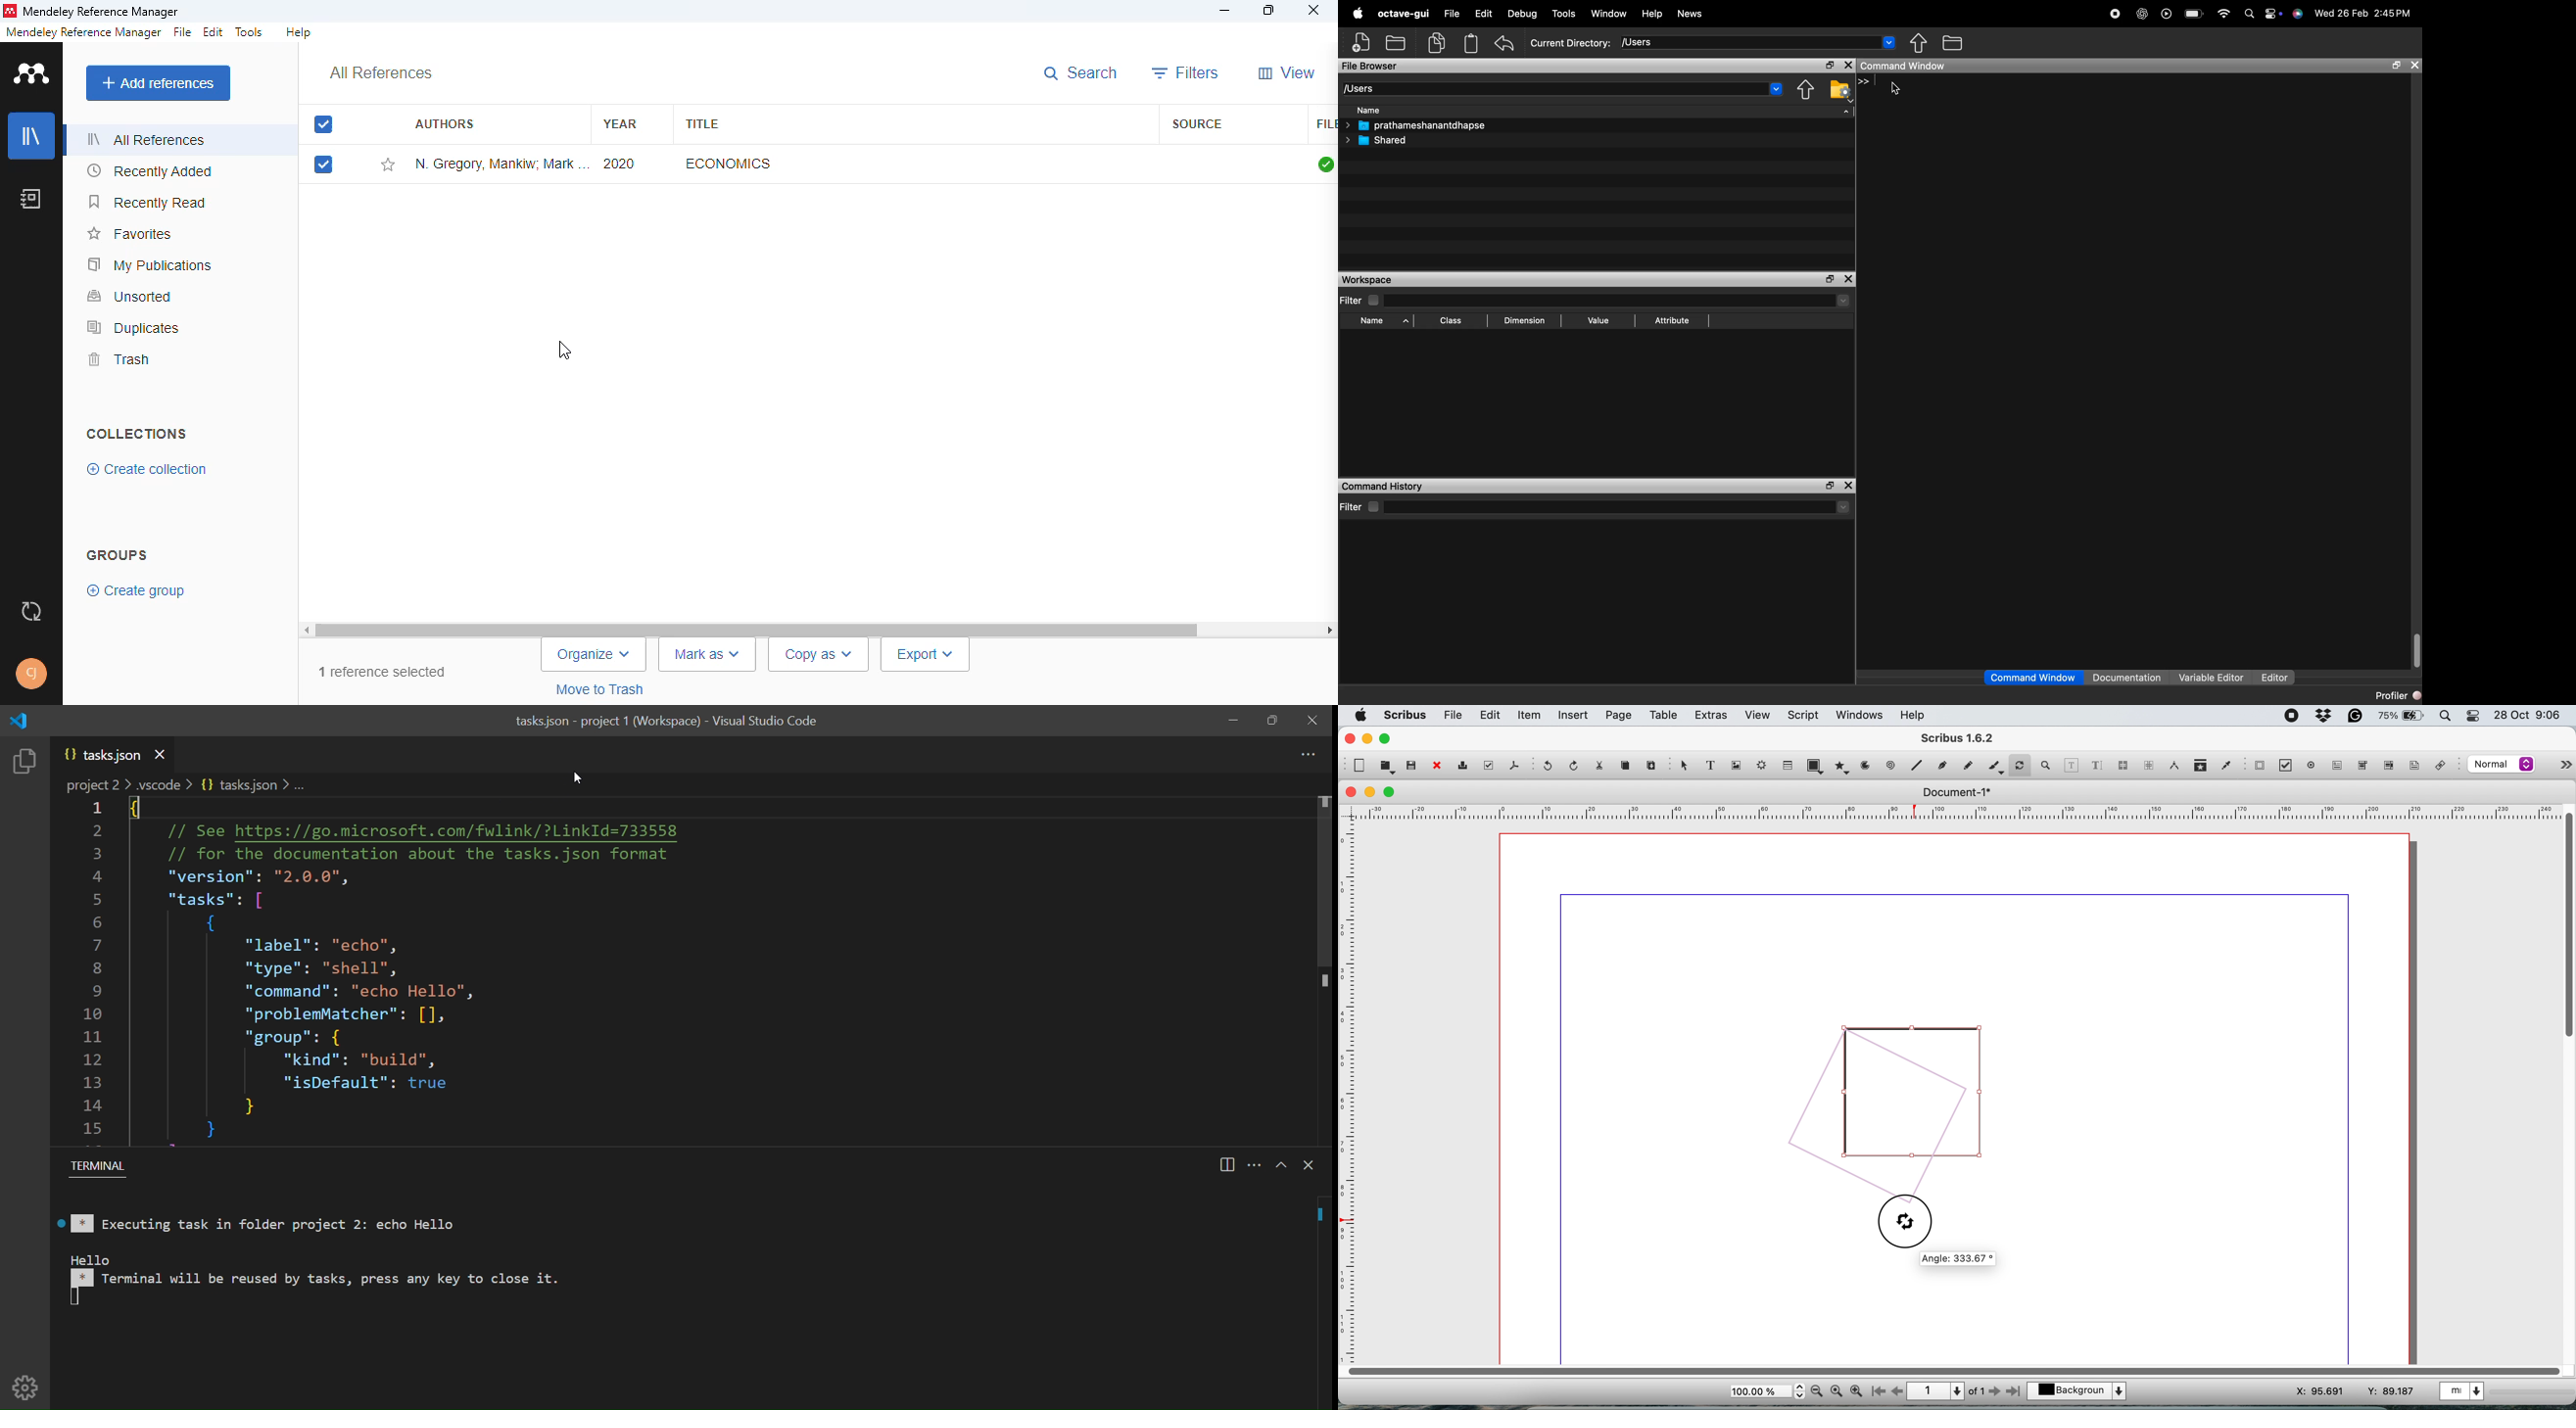  I want to click on mendeley reference manager, so click(83, 32).